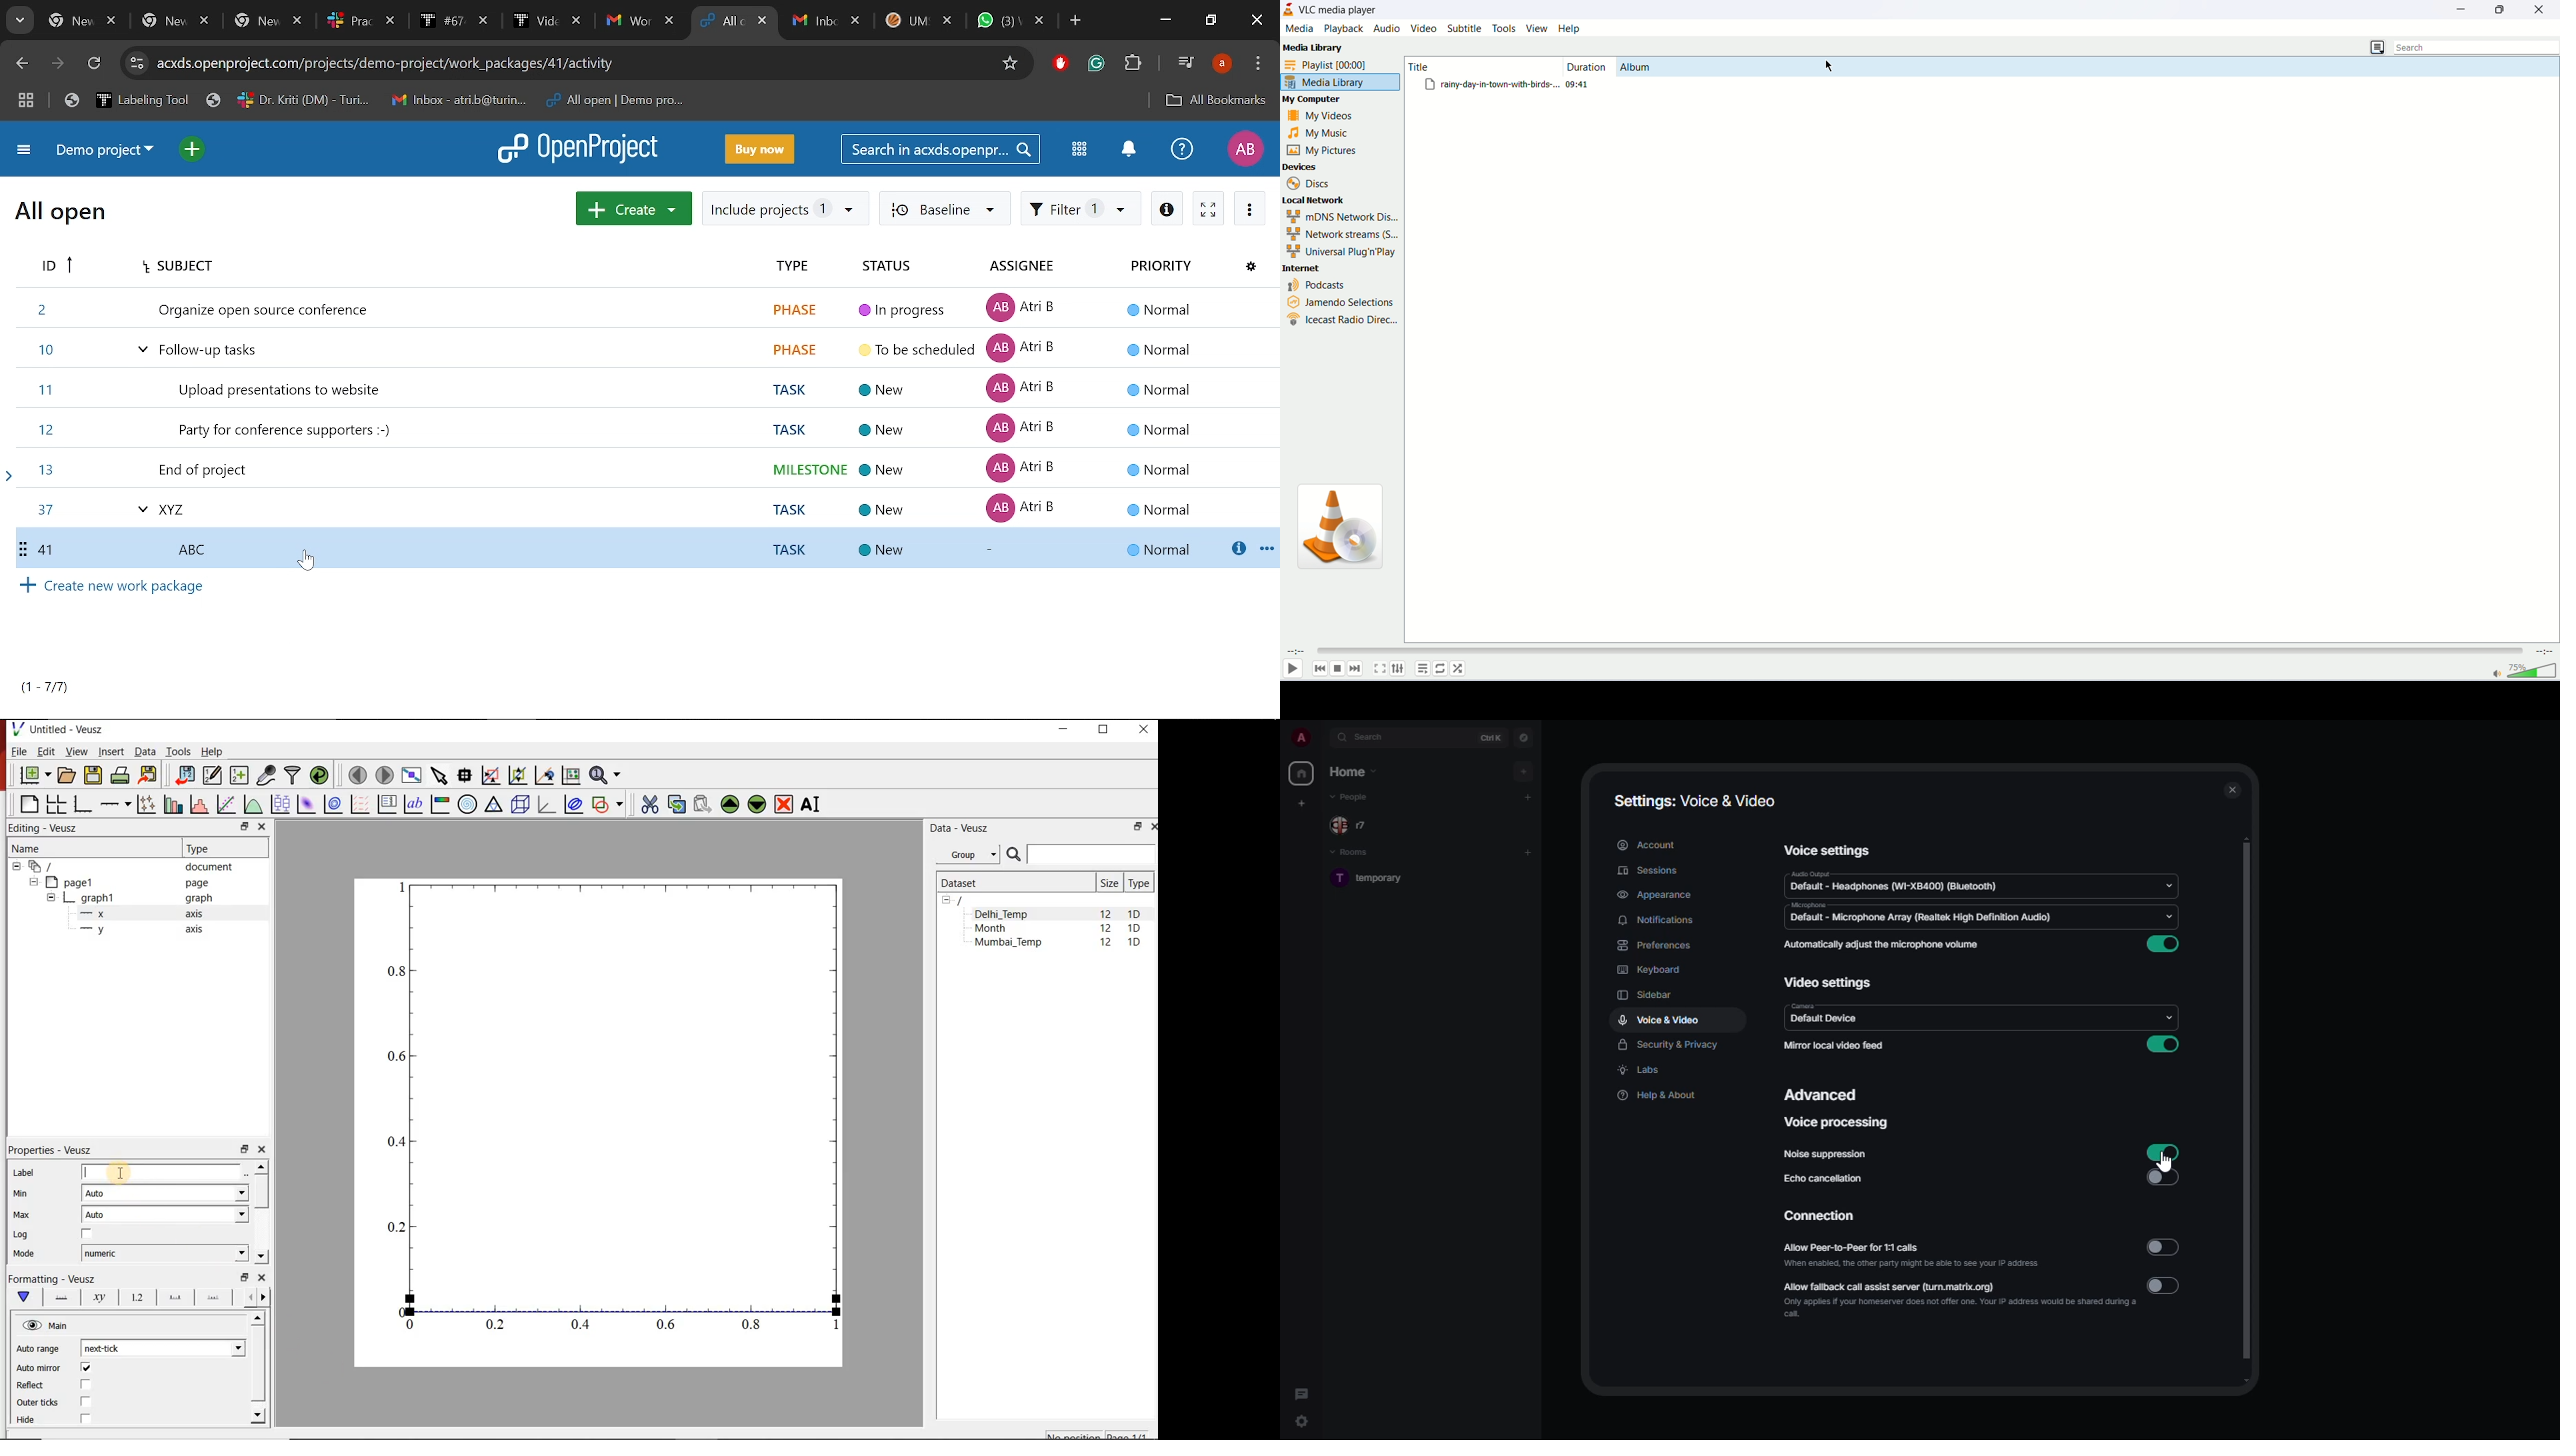  I want to click on automatically adjust the microphone volume, so click(1883, 946).